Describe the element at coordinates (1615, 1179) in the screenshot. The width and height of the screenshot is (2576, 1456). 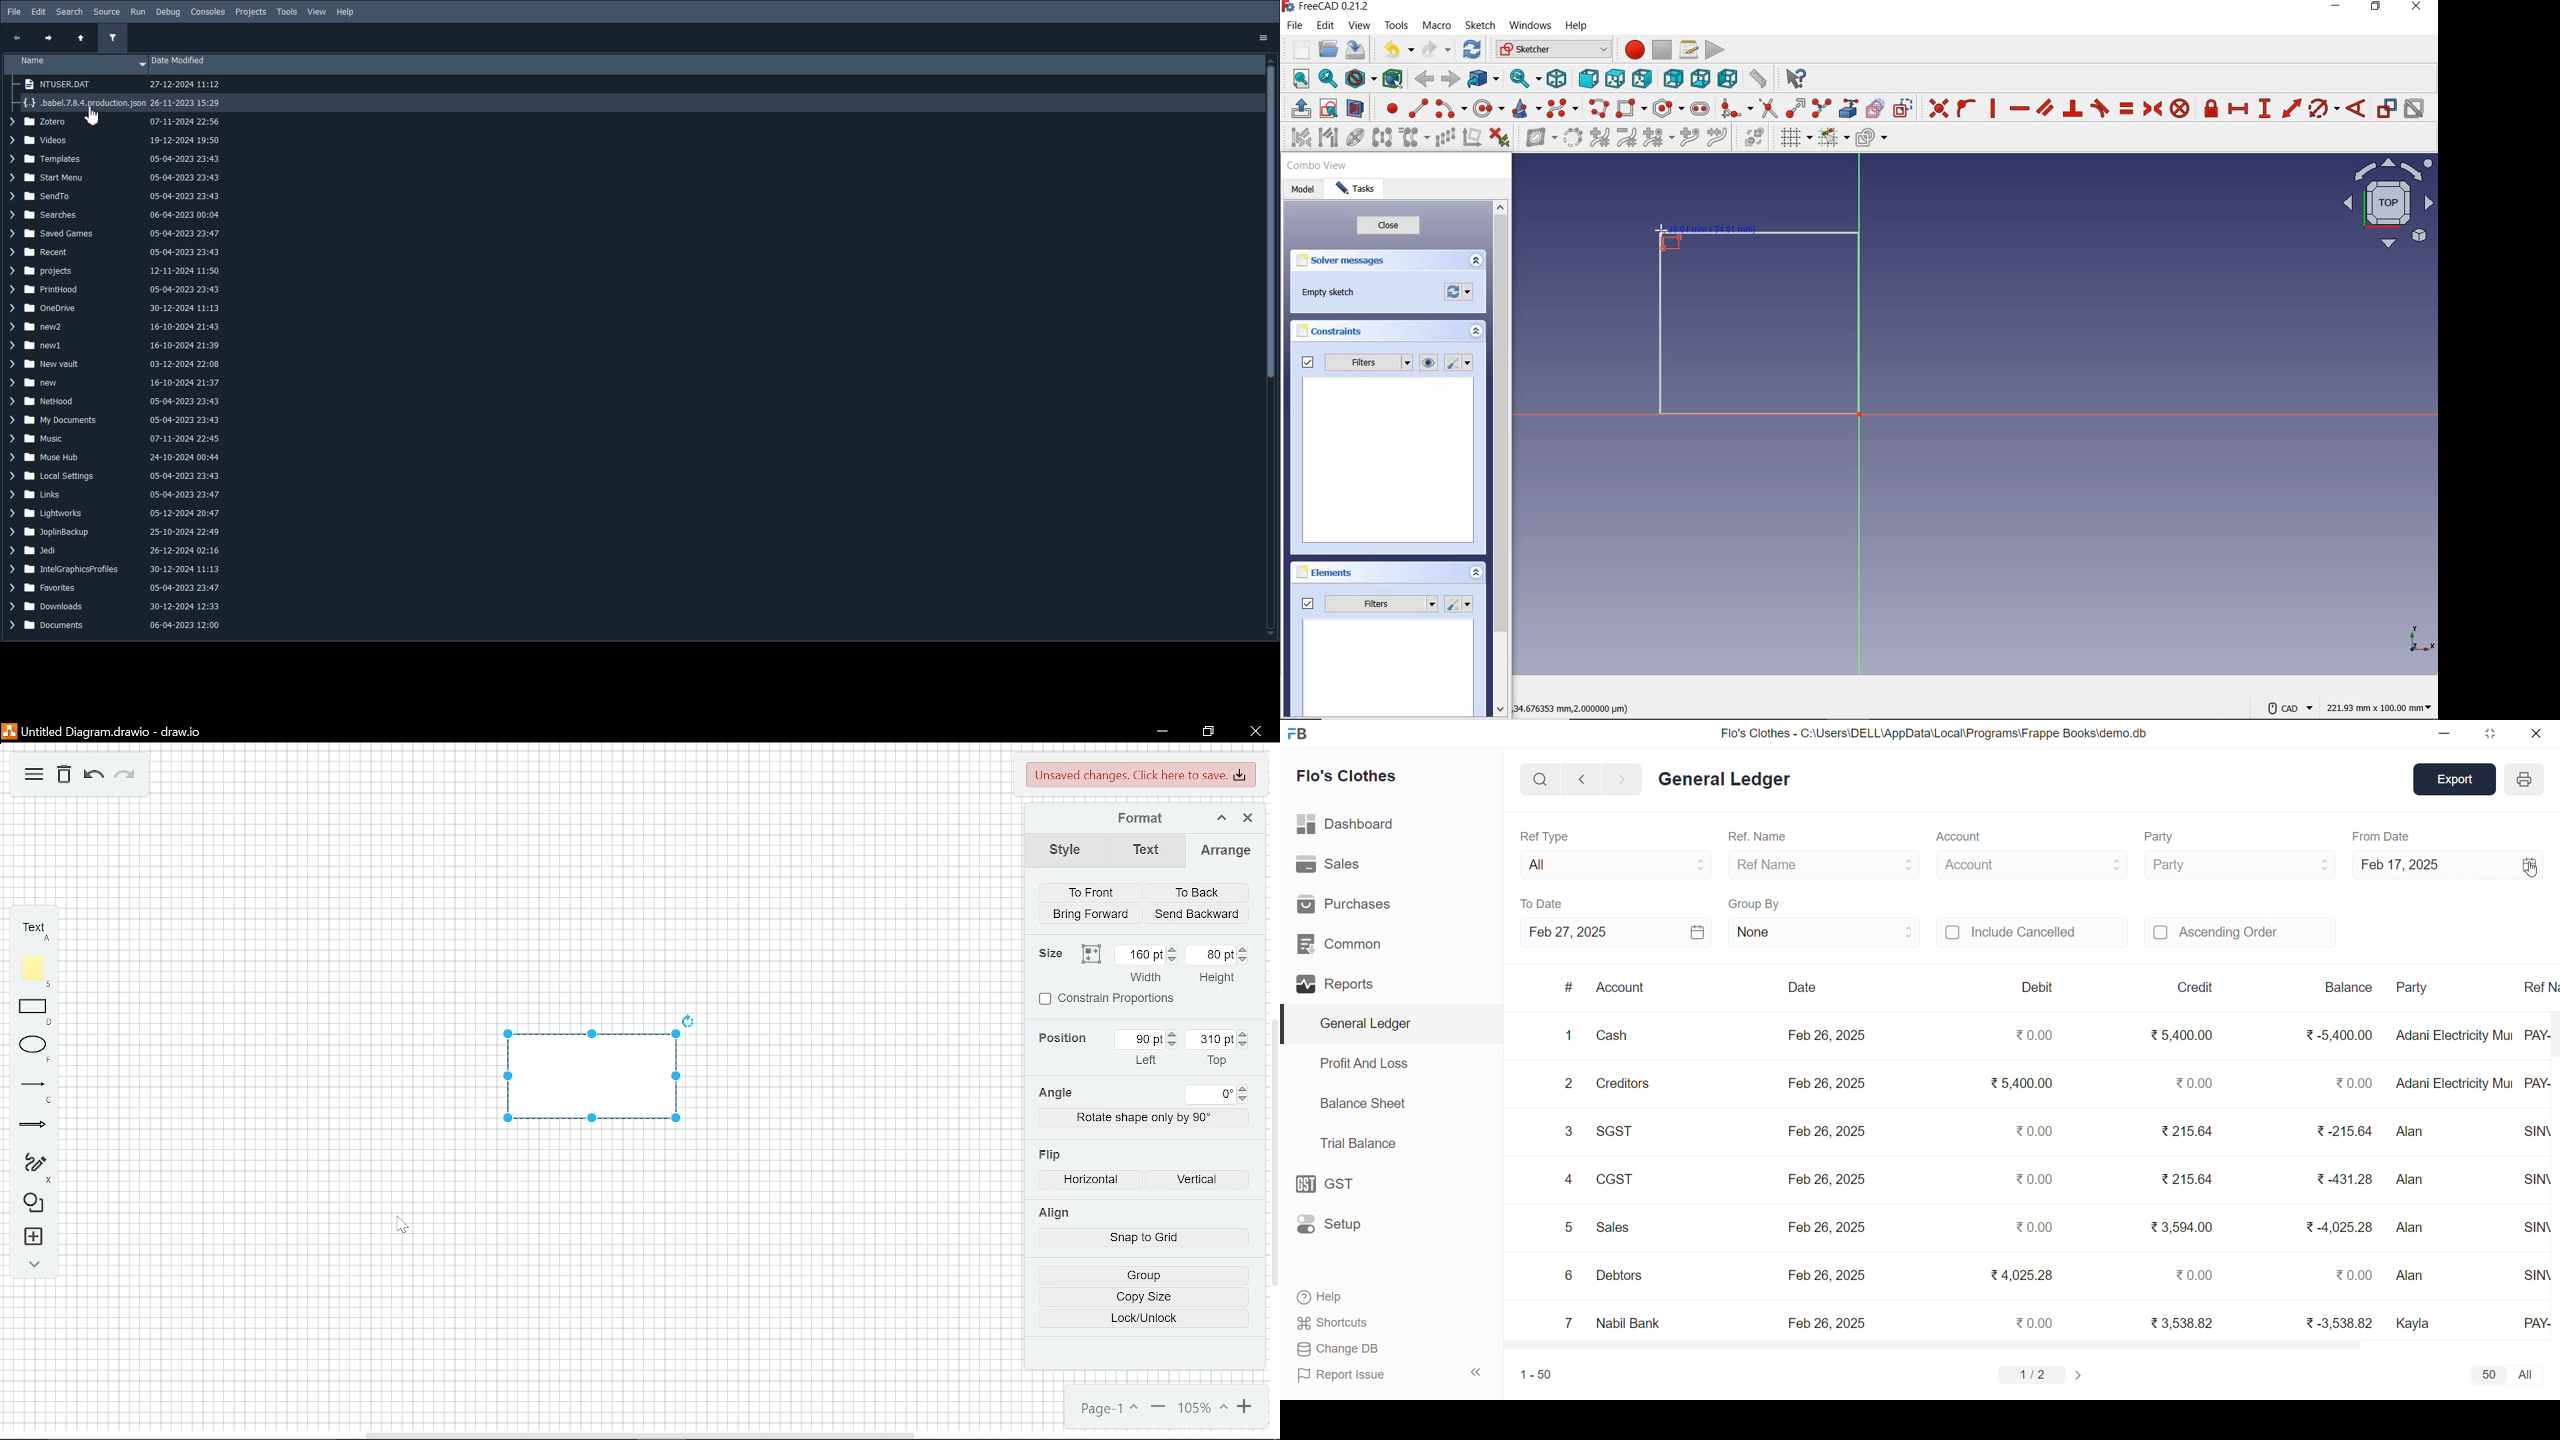
I see `CGST` at that location.